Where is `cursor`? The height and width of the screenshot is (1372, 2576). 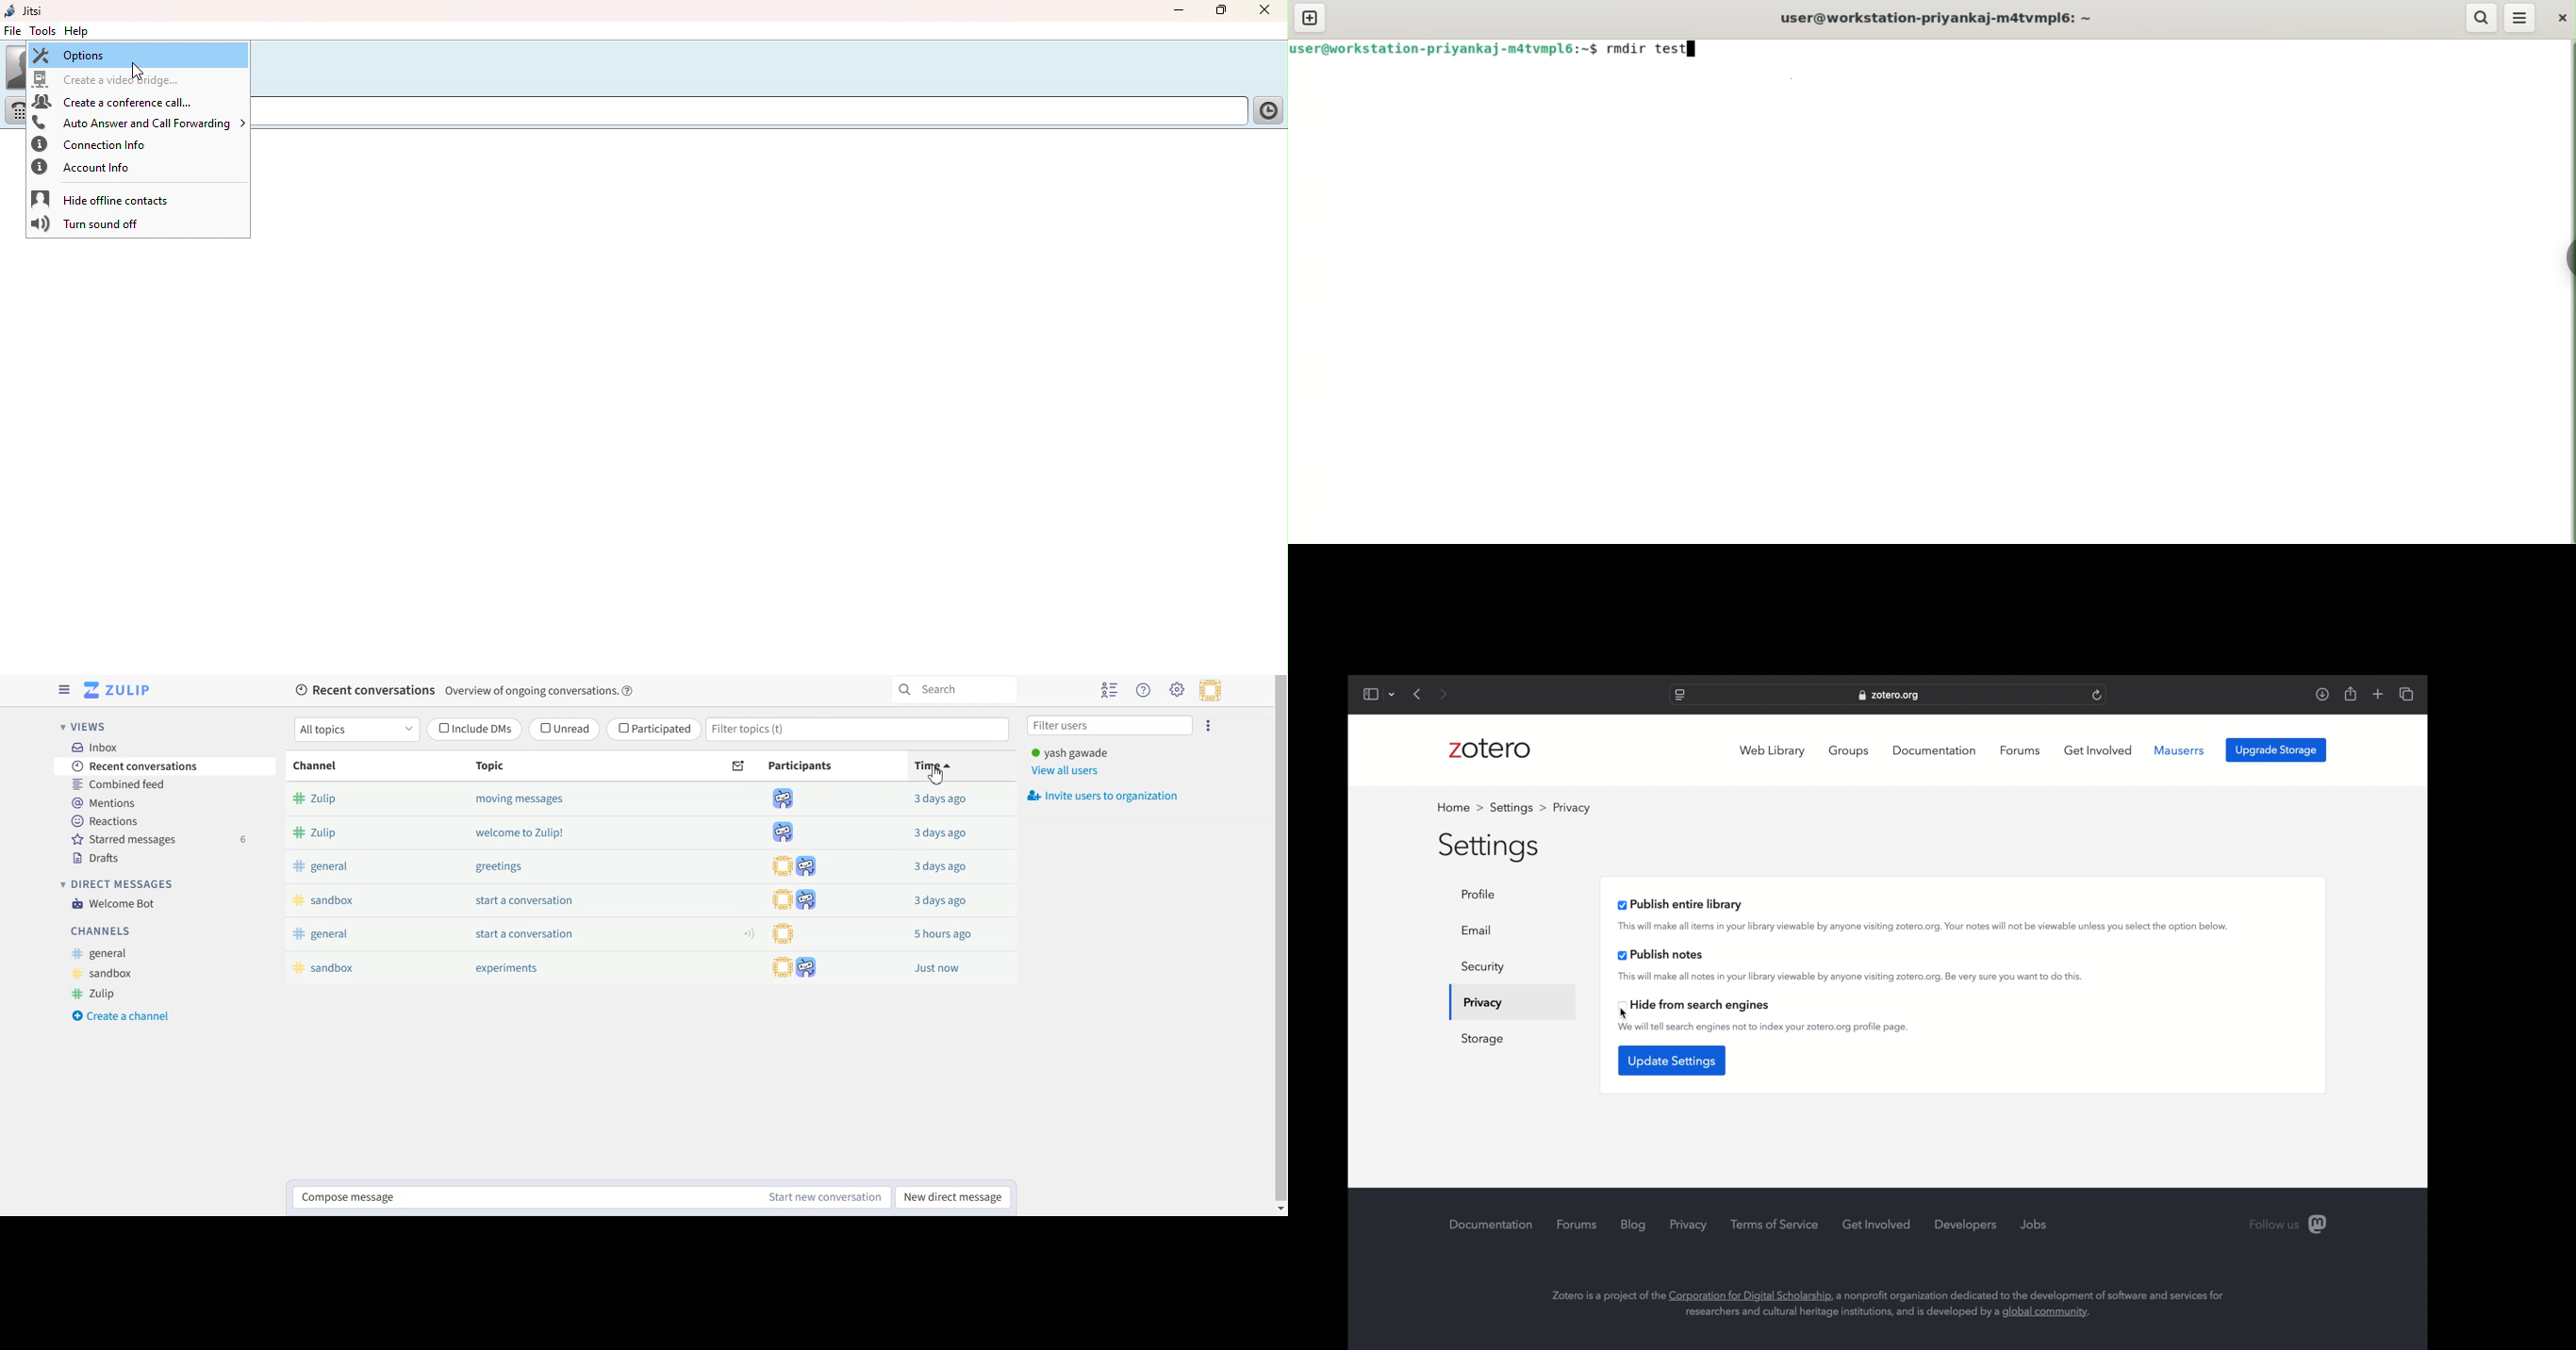
cursor is located at coordinates (140, 73).